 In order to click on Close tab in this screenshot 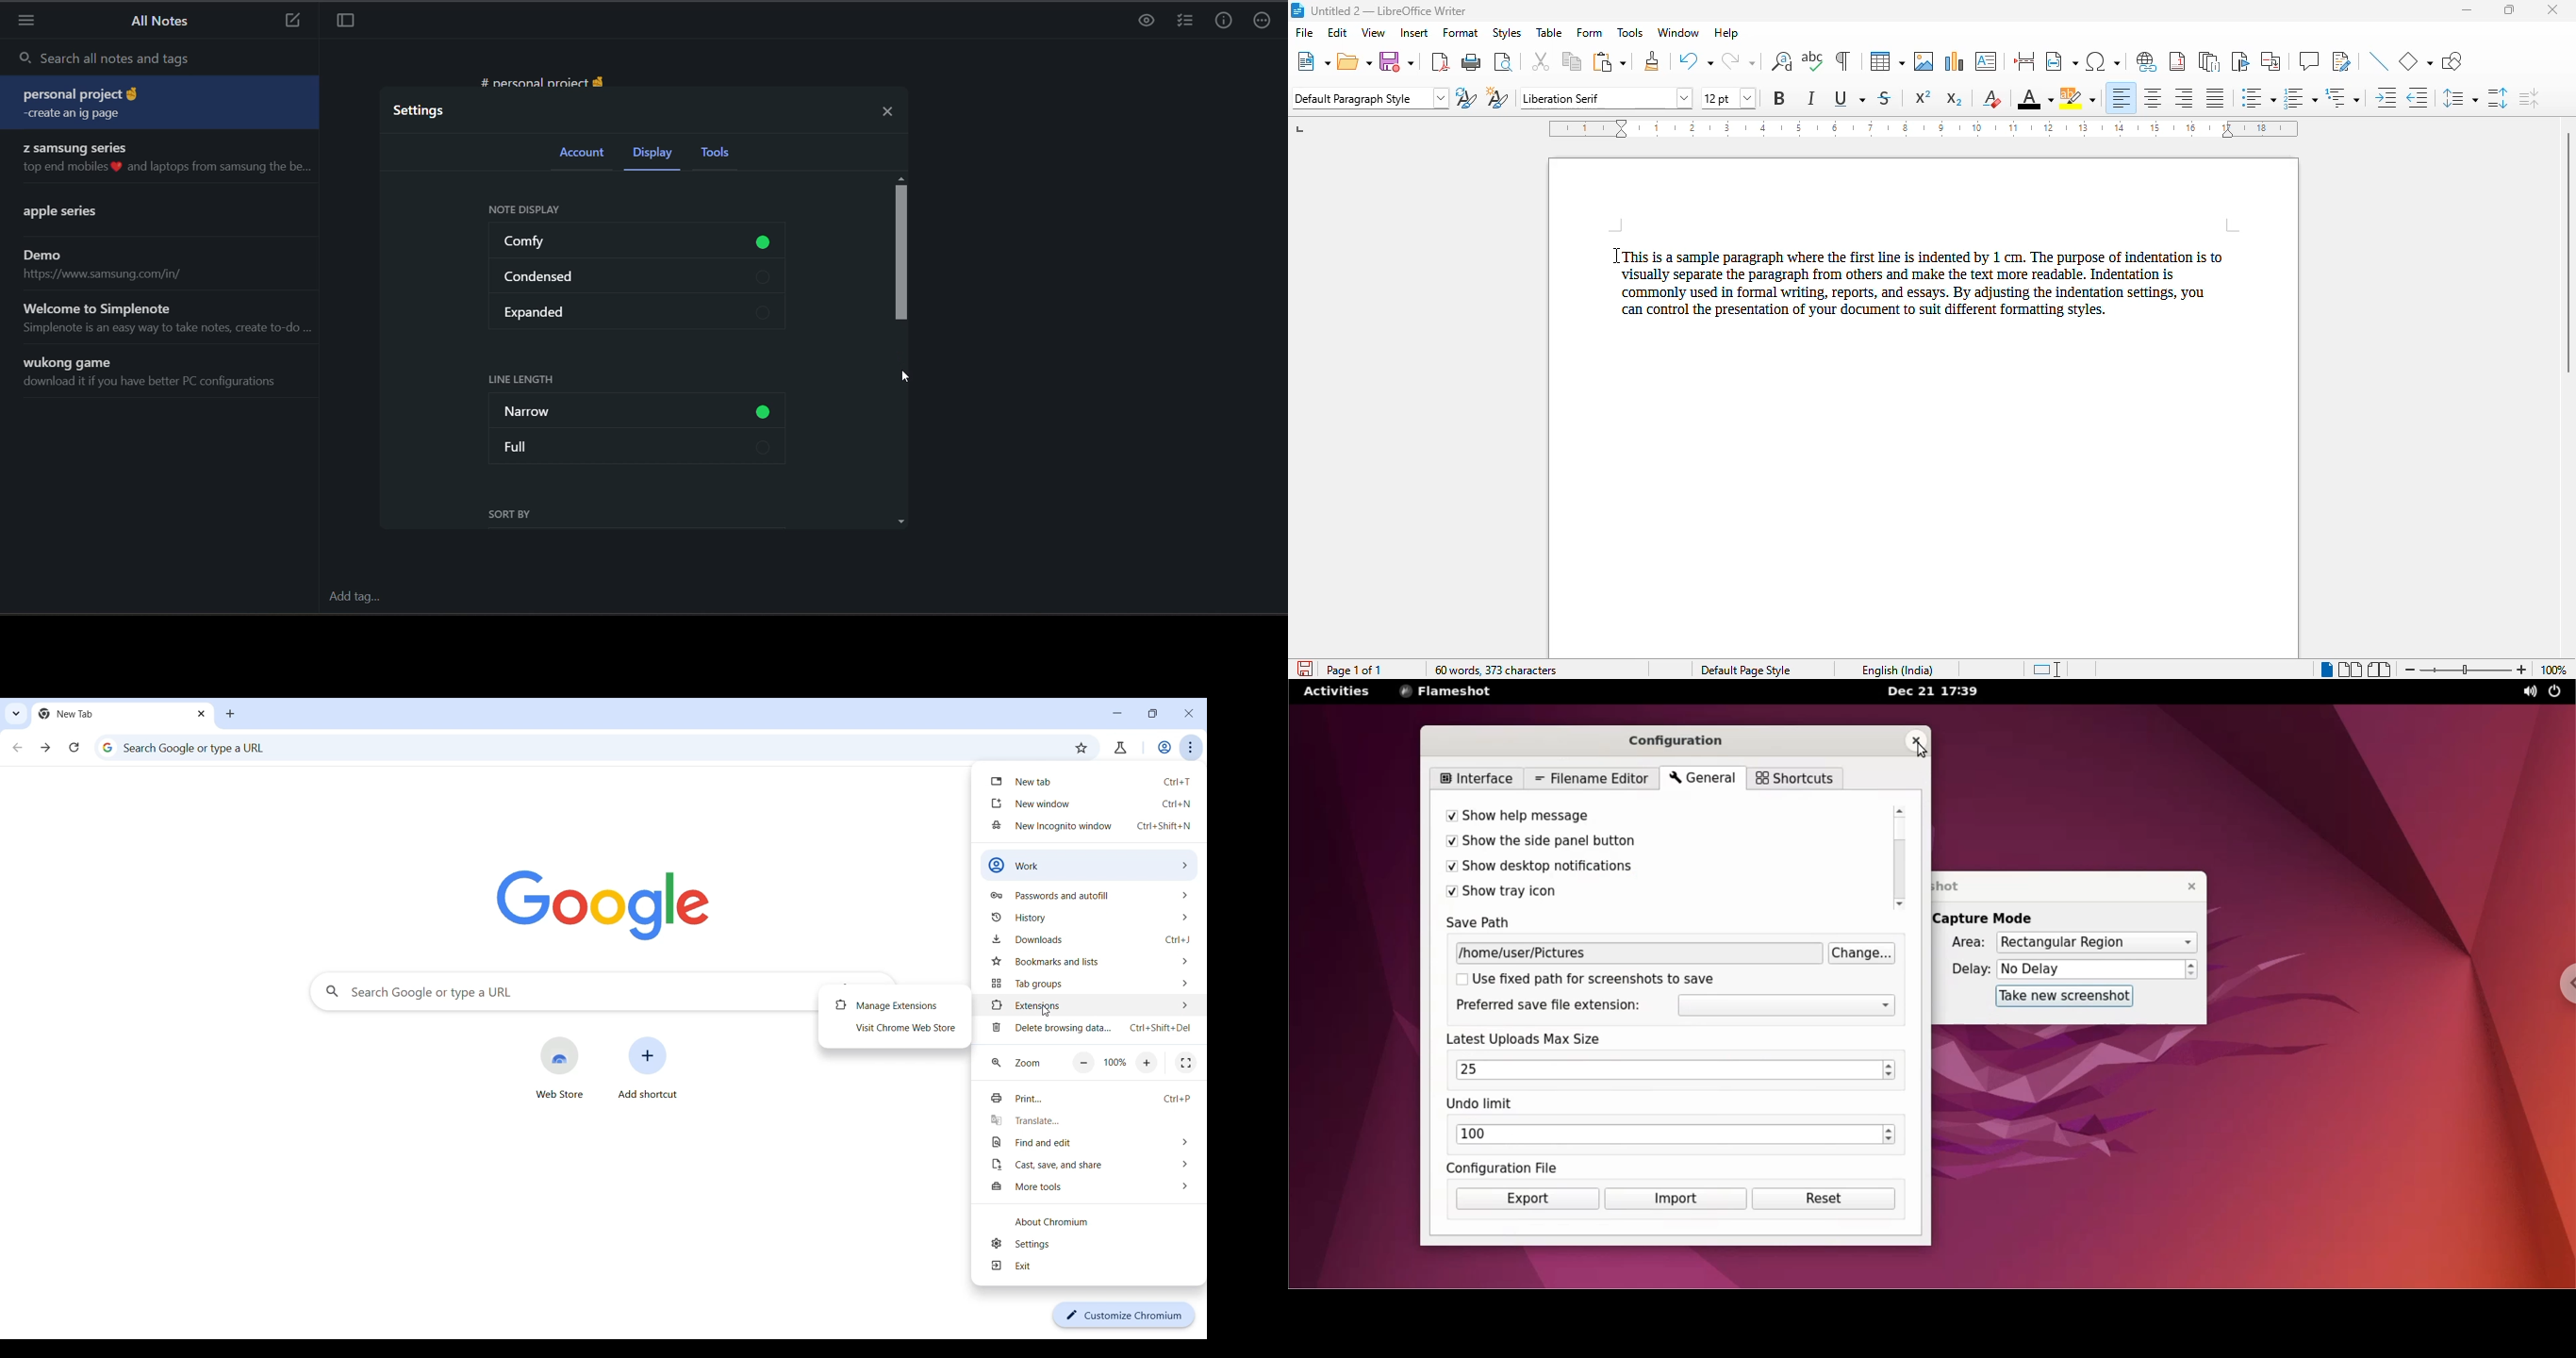, I will do `click(202, 714)`.